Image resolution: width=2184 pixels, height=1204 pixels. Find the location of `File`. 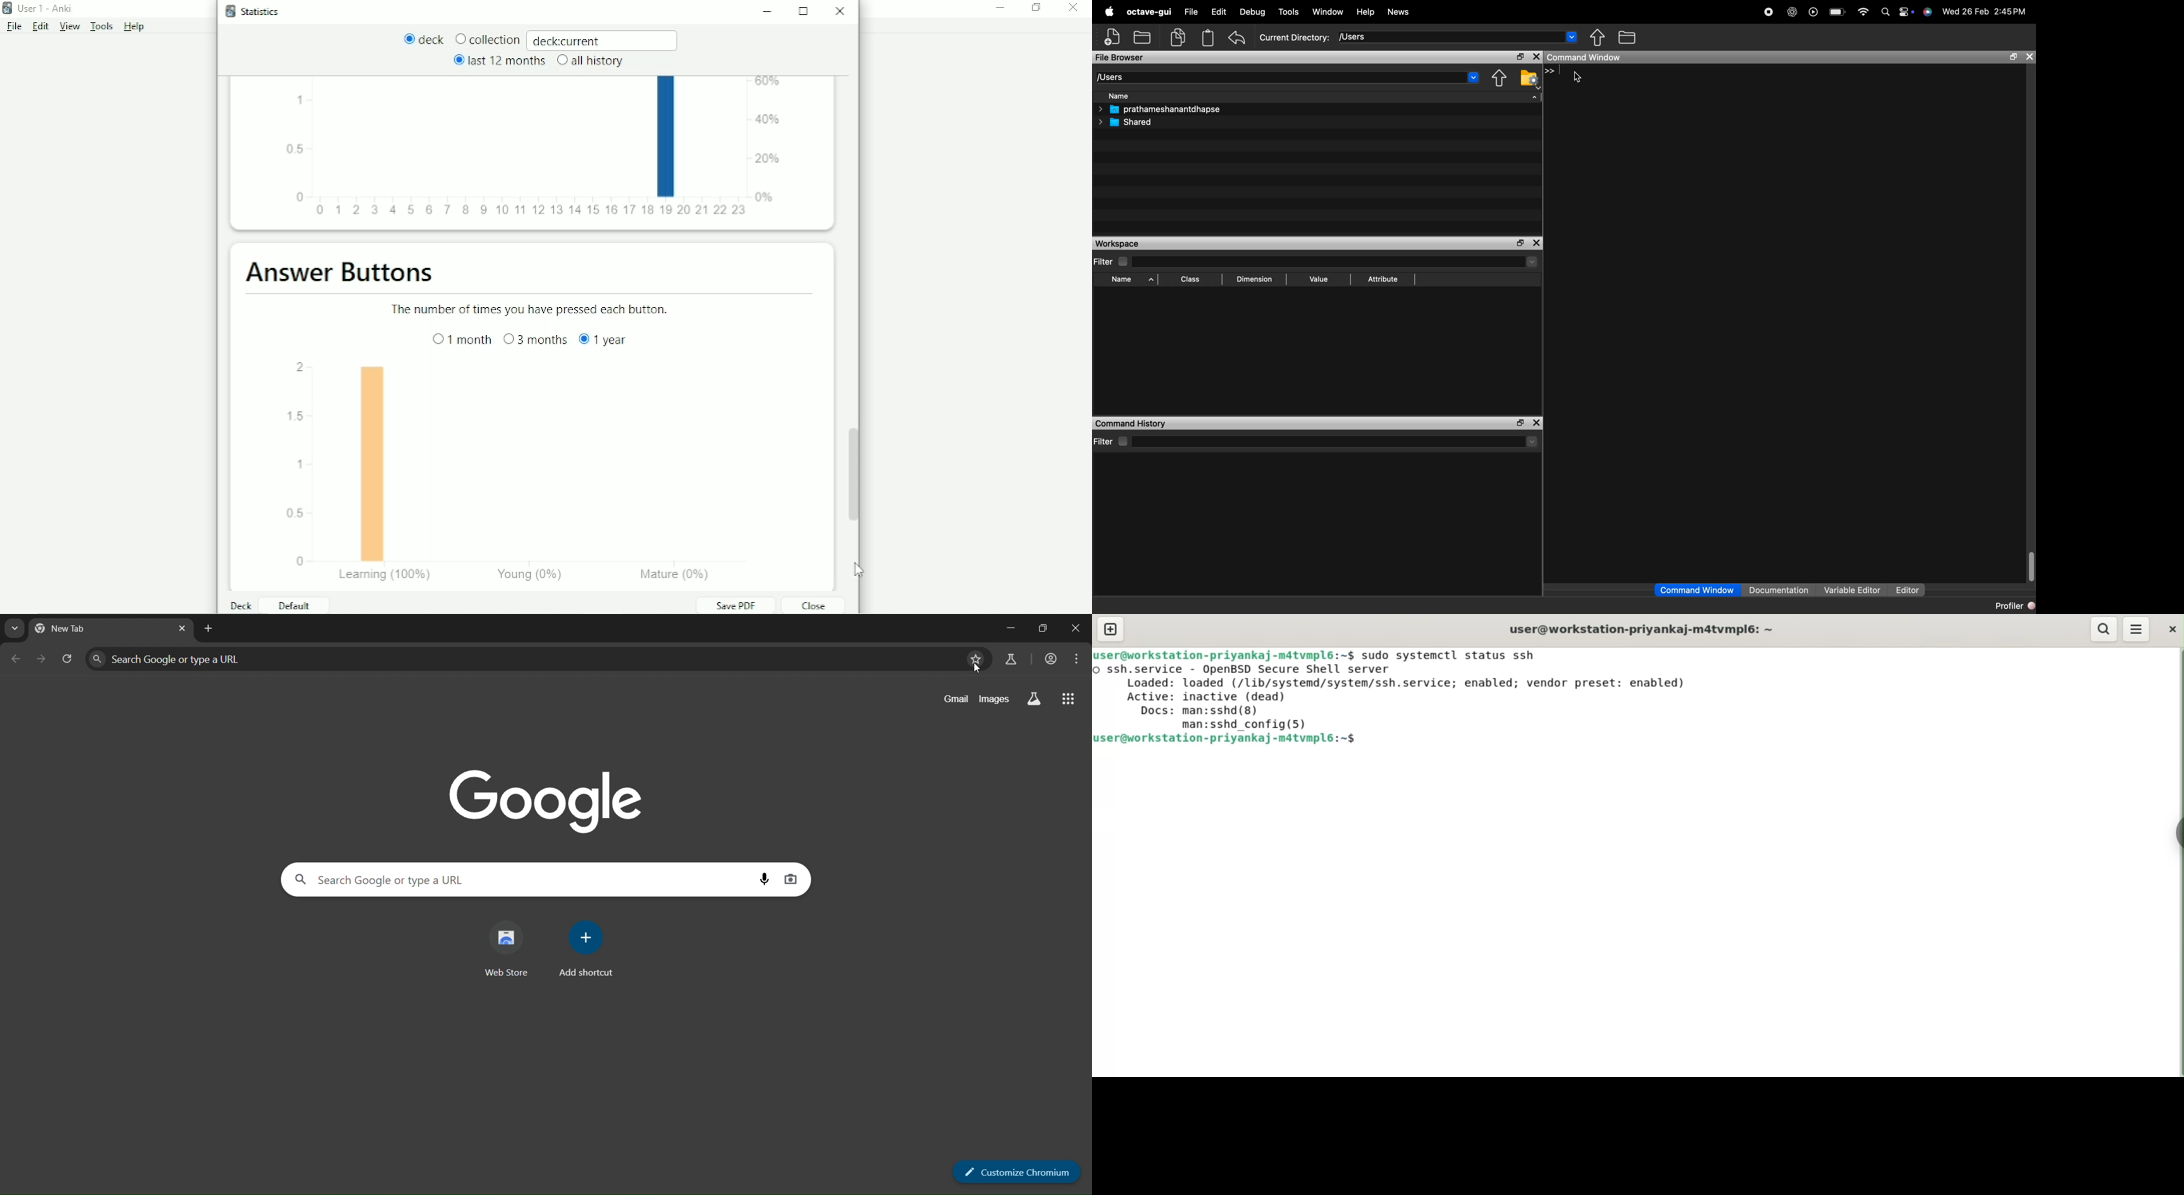

File is located at coordinates (13, 27).